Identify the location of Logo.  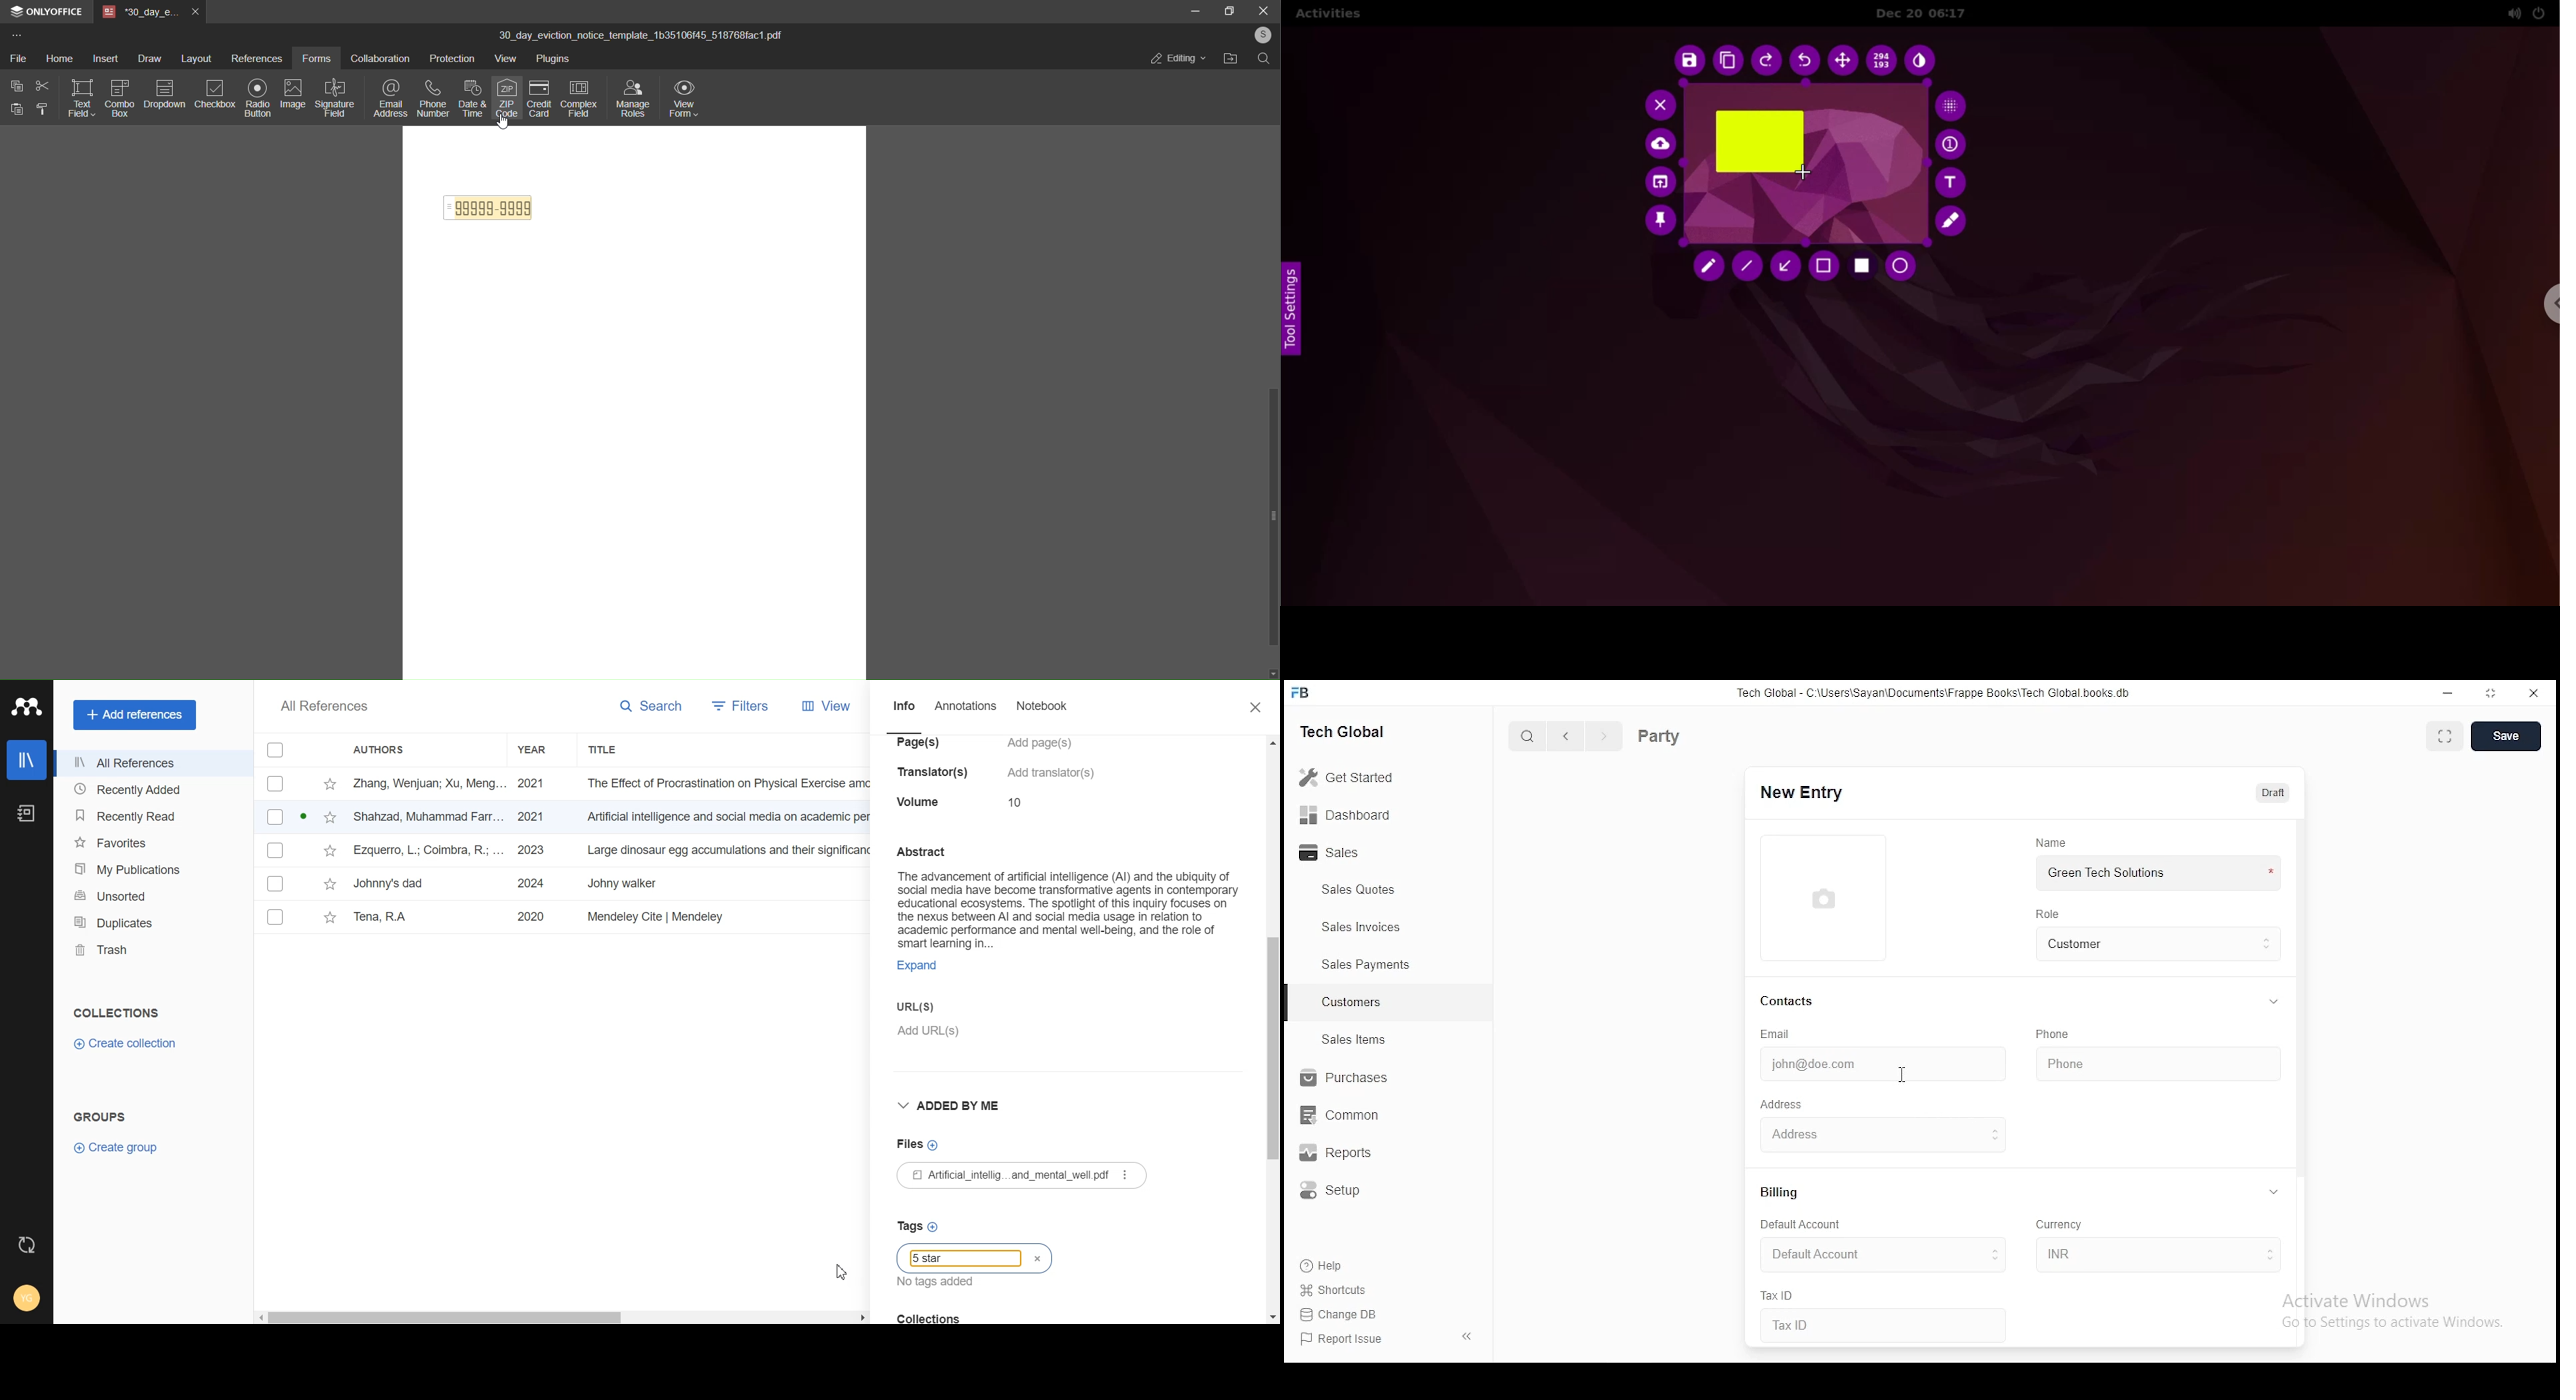
(27, 707).